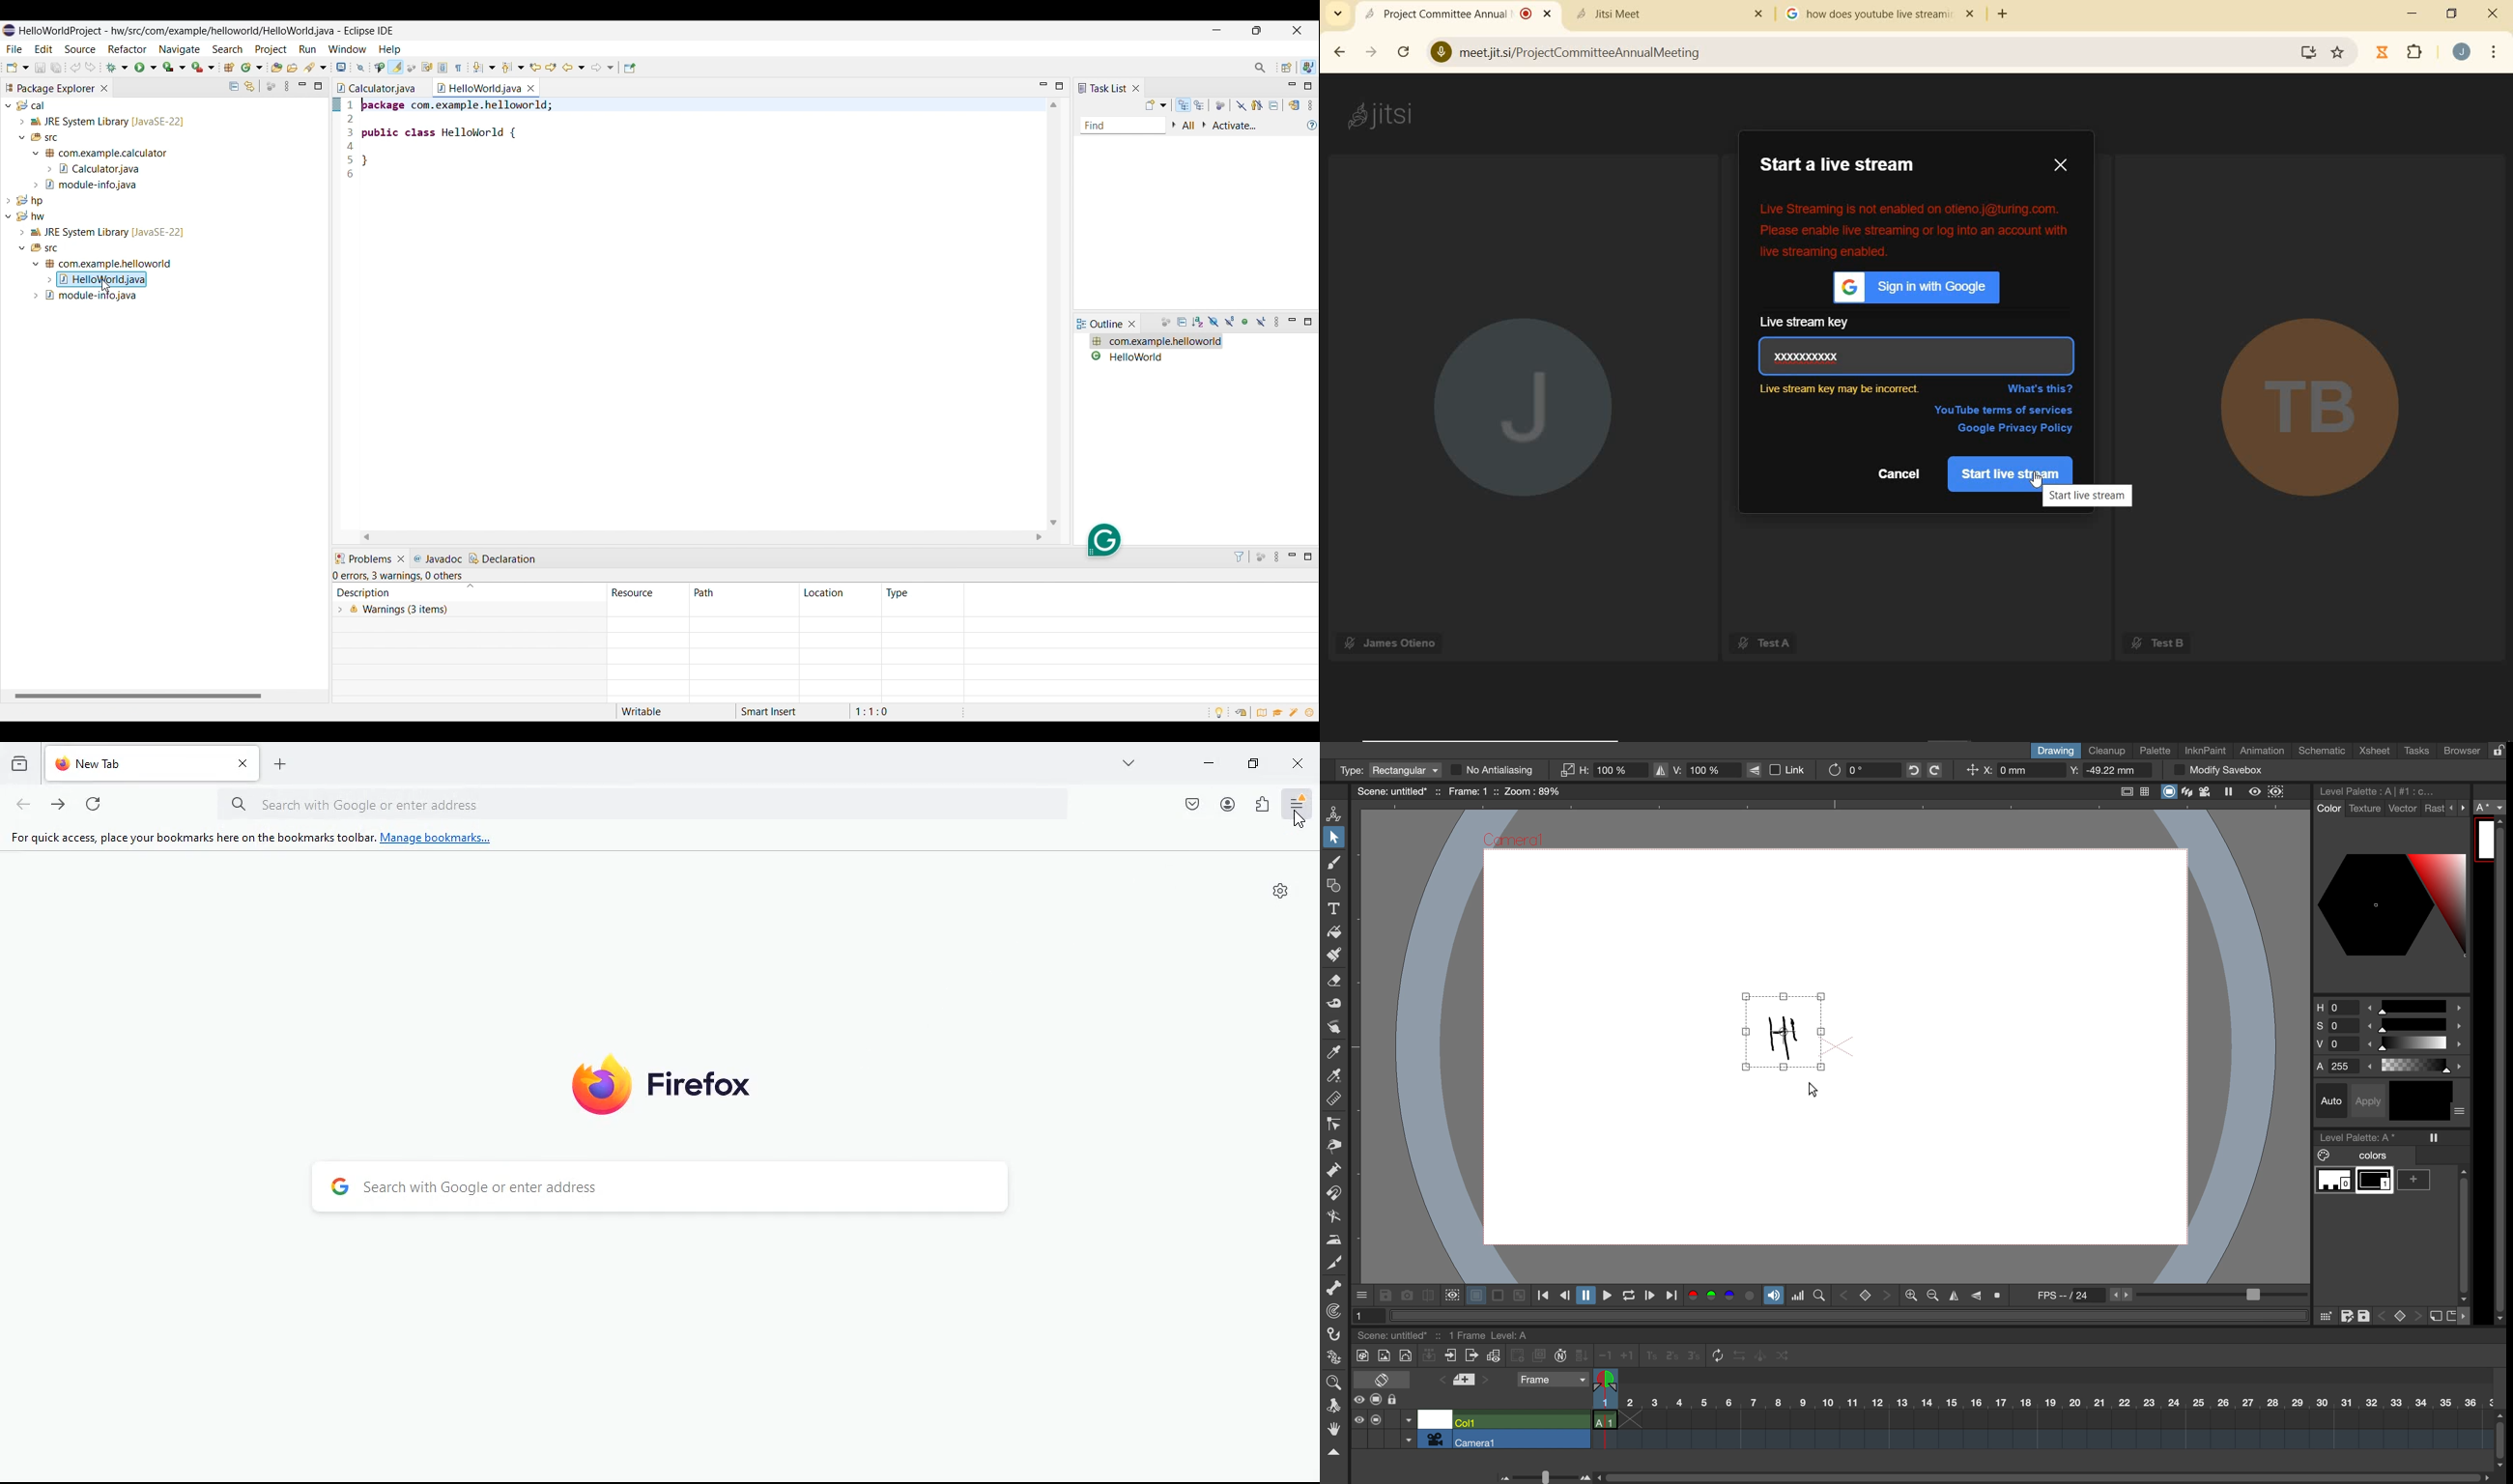 The height and width of the screenshot is (1484, 2520). Describe the element at coordinates (1440, 53) in the screenshot. I see `Microphone` at that location.